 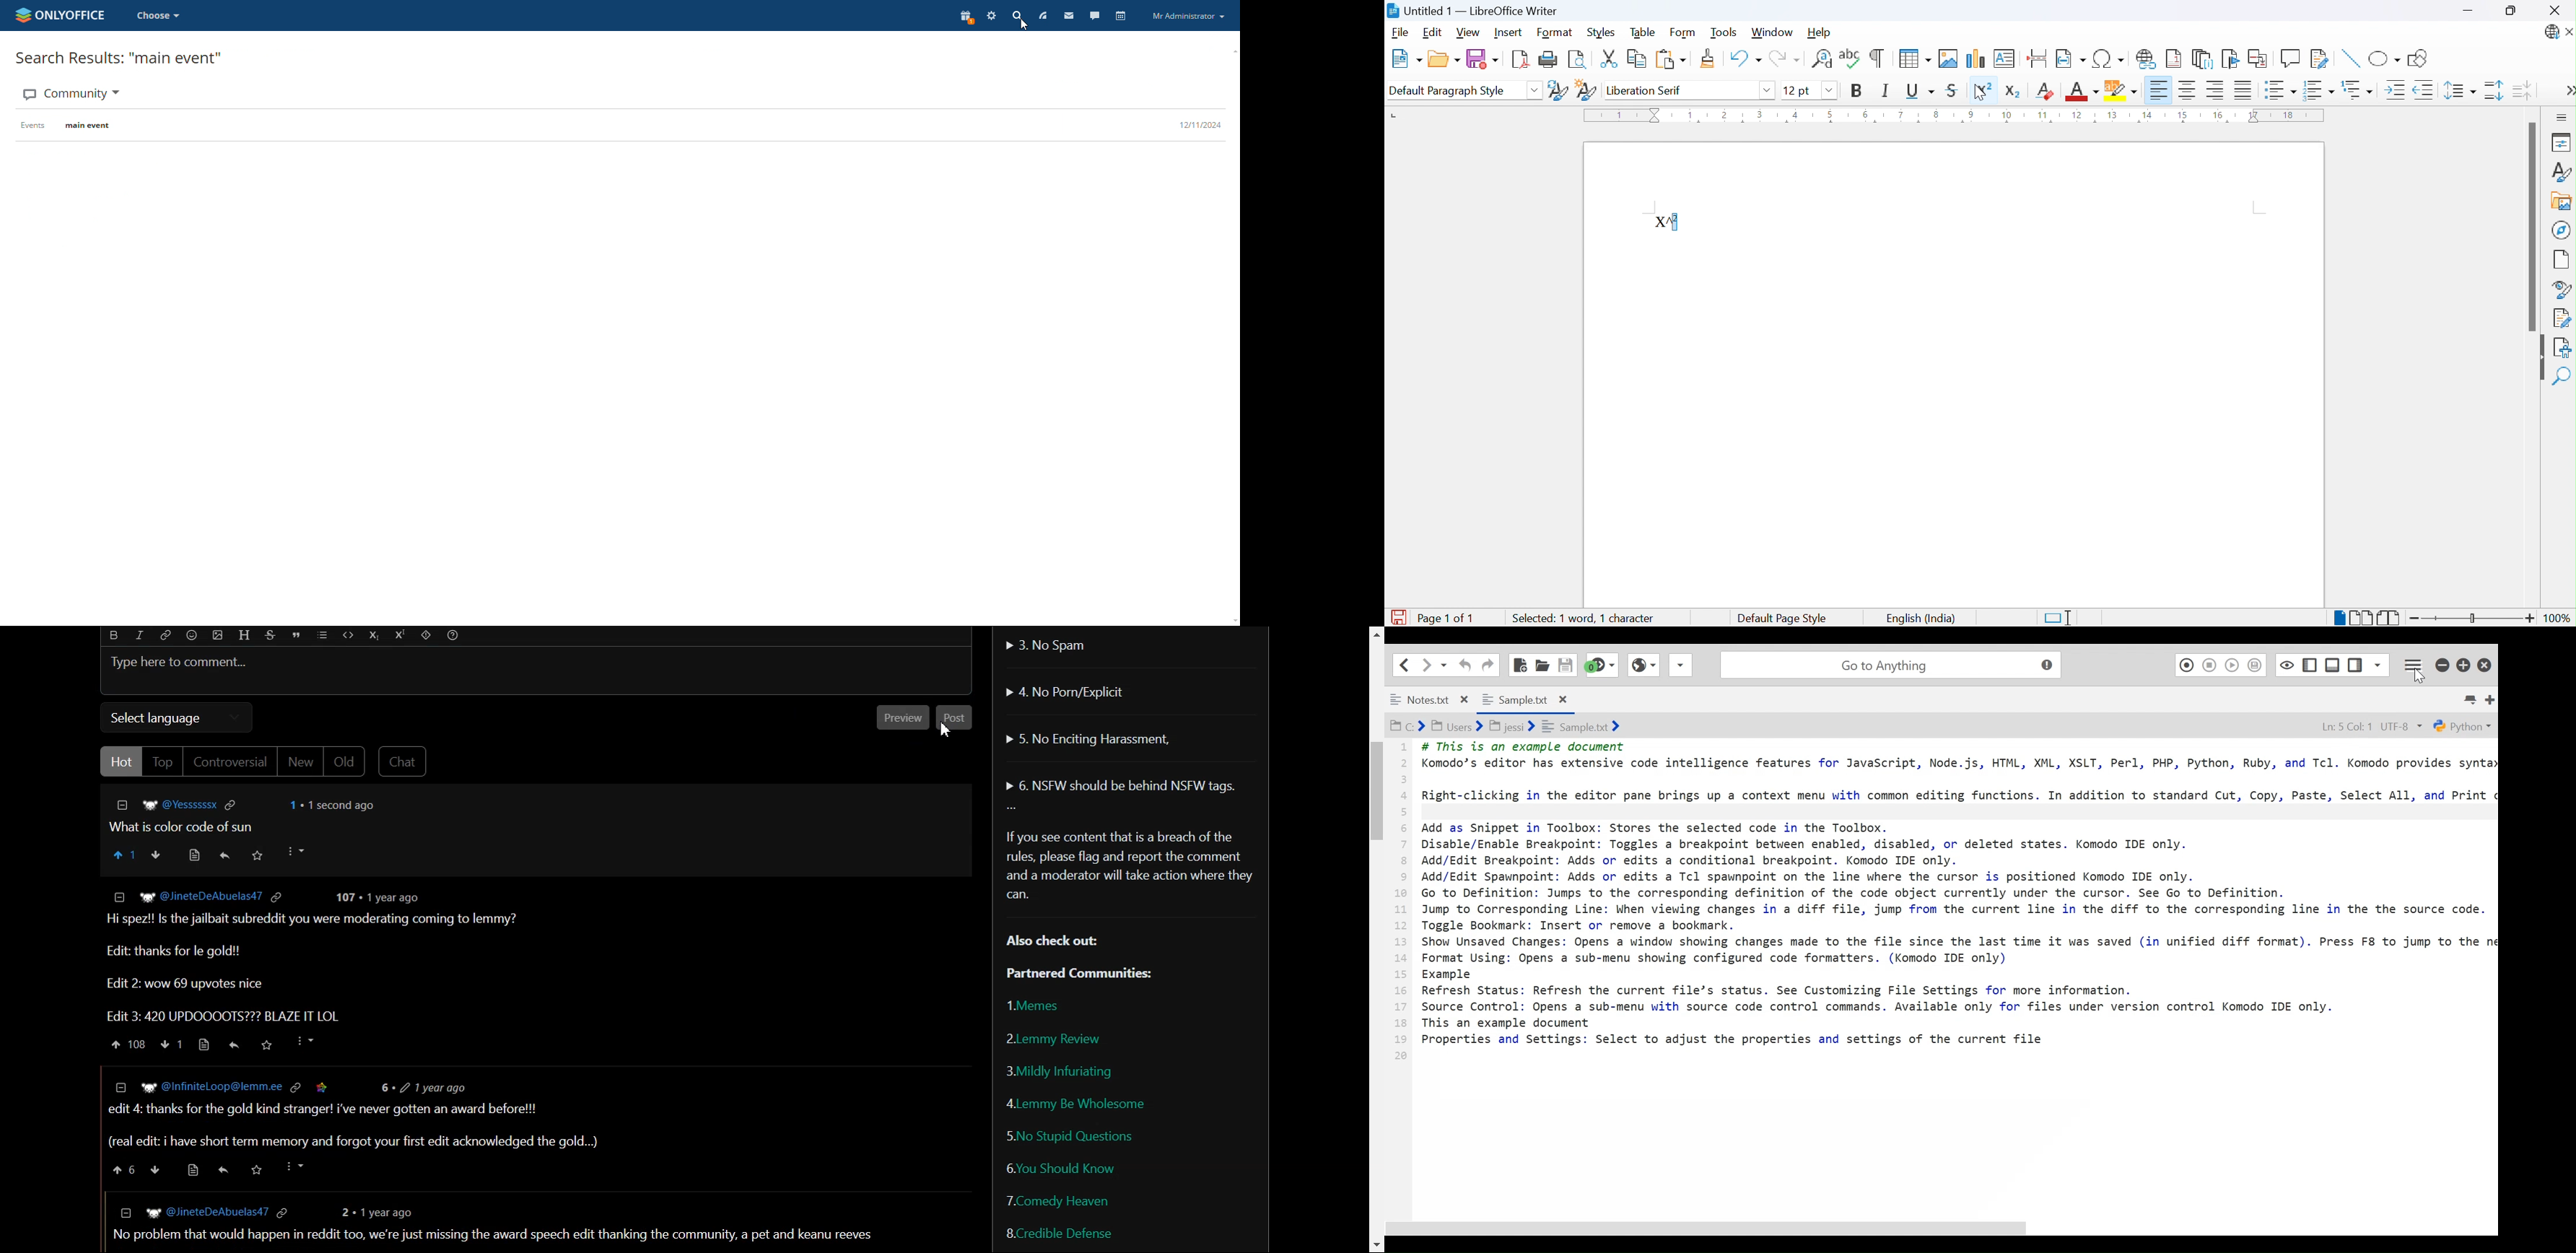 What do you see at coordinates (203, 1044) in the screenshot?
I see `source` at bounding box center [203, 1044].